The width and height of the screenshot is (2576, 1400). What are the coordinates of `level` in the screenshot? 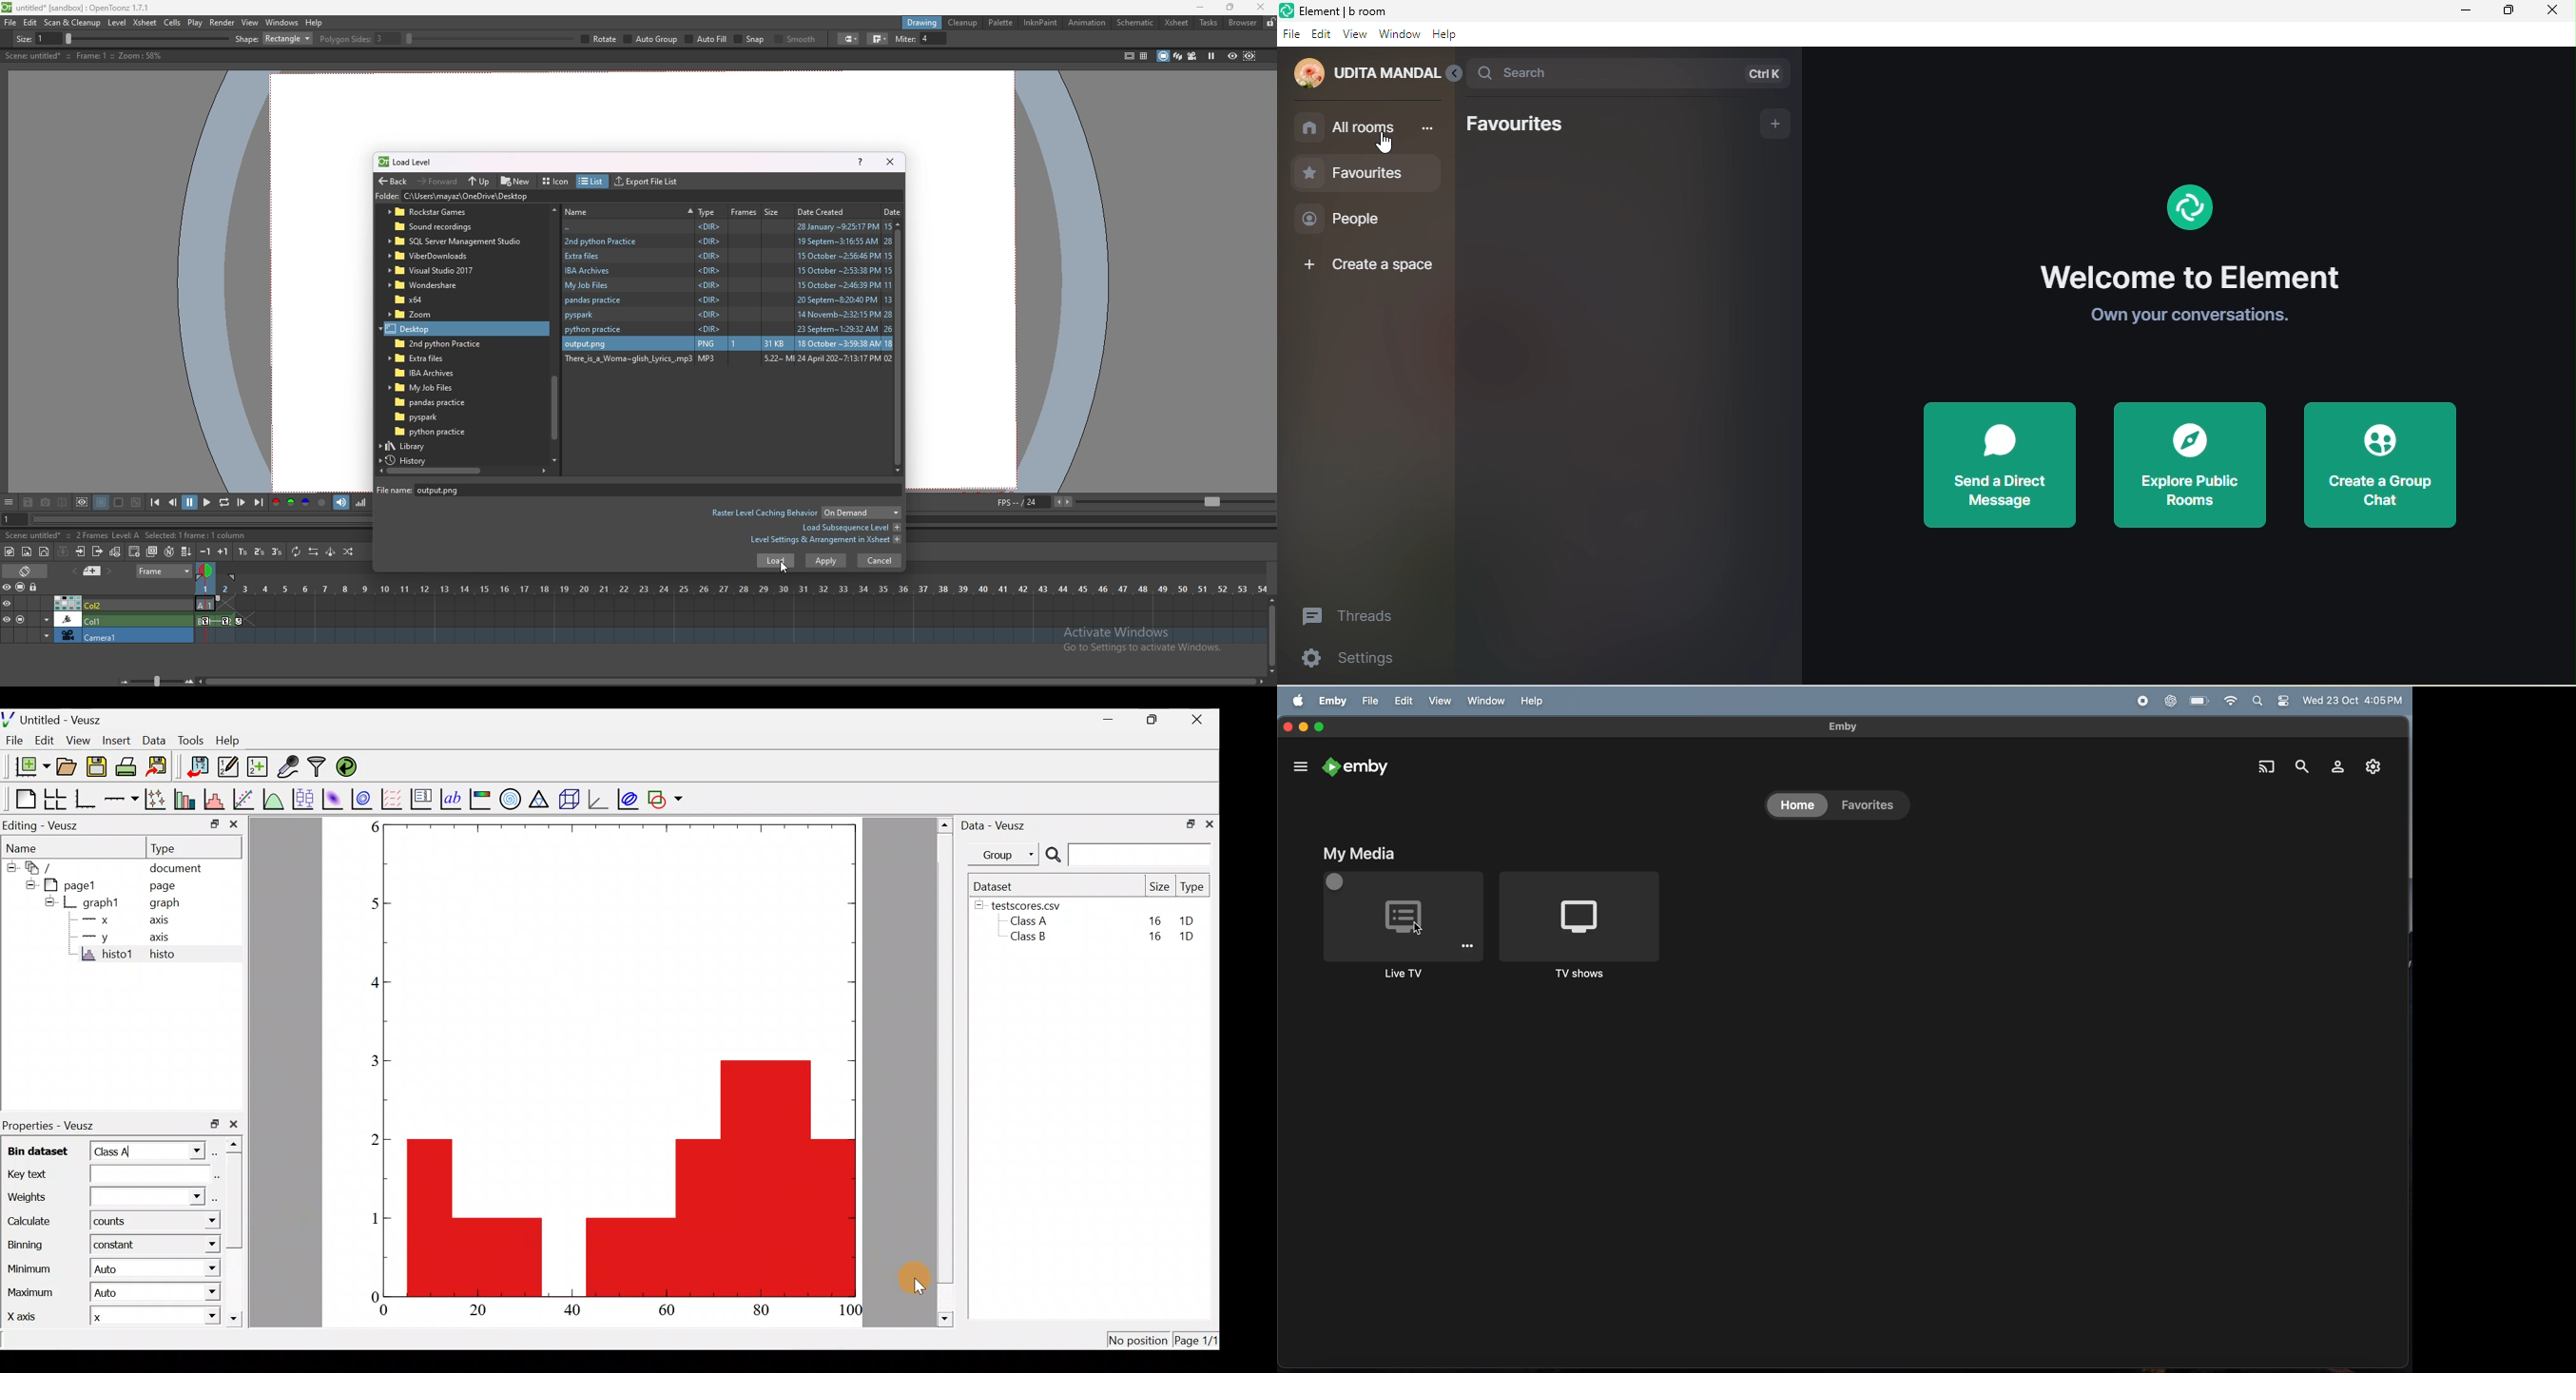 It's located at (118, 23).